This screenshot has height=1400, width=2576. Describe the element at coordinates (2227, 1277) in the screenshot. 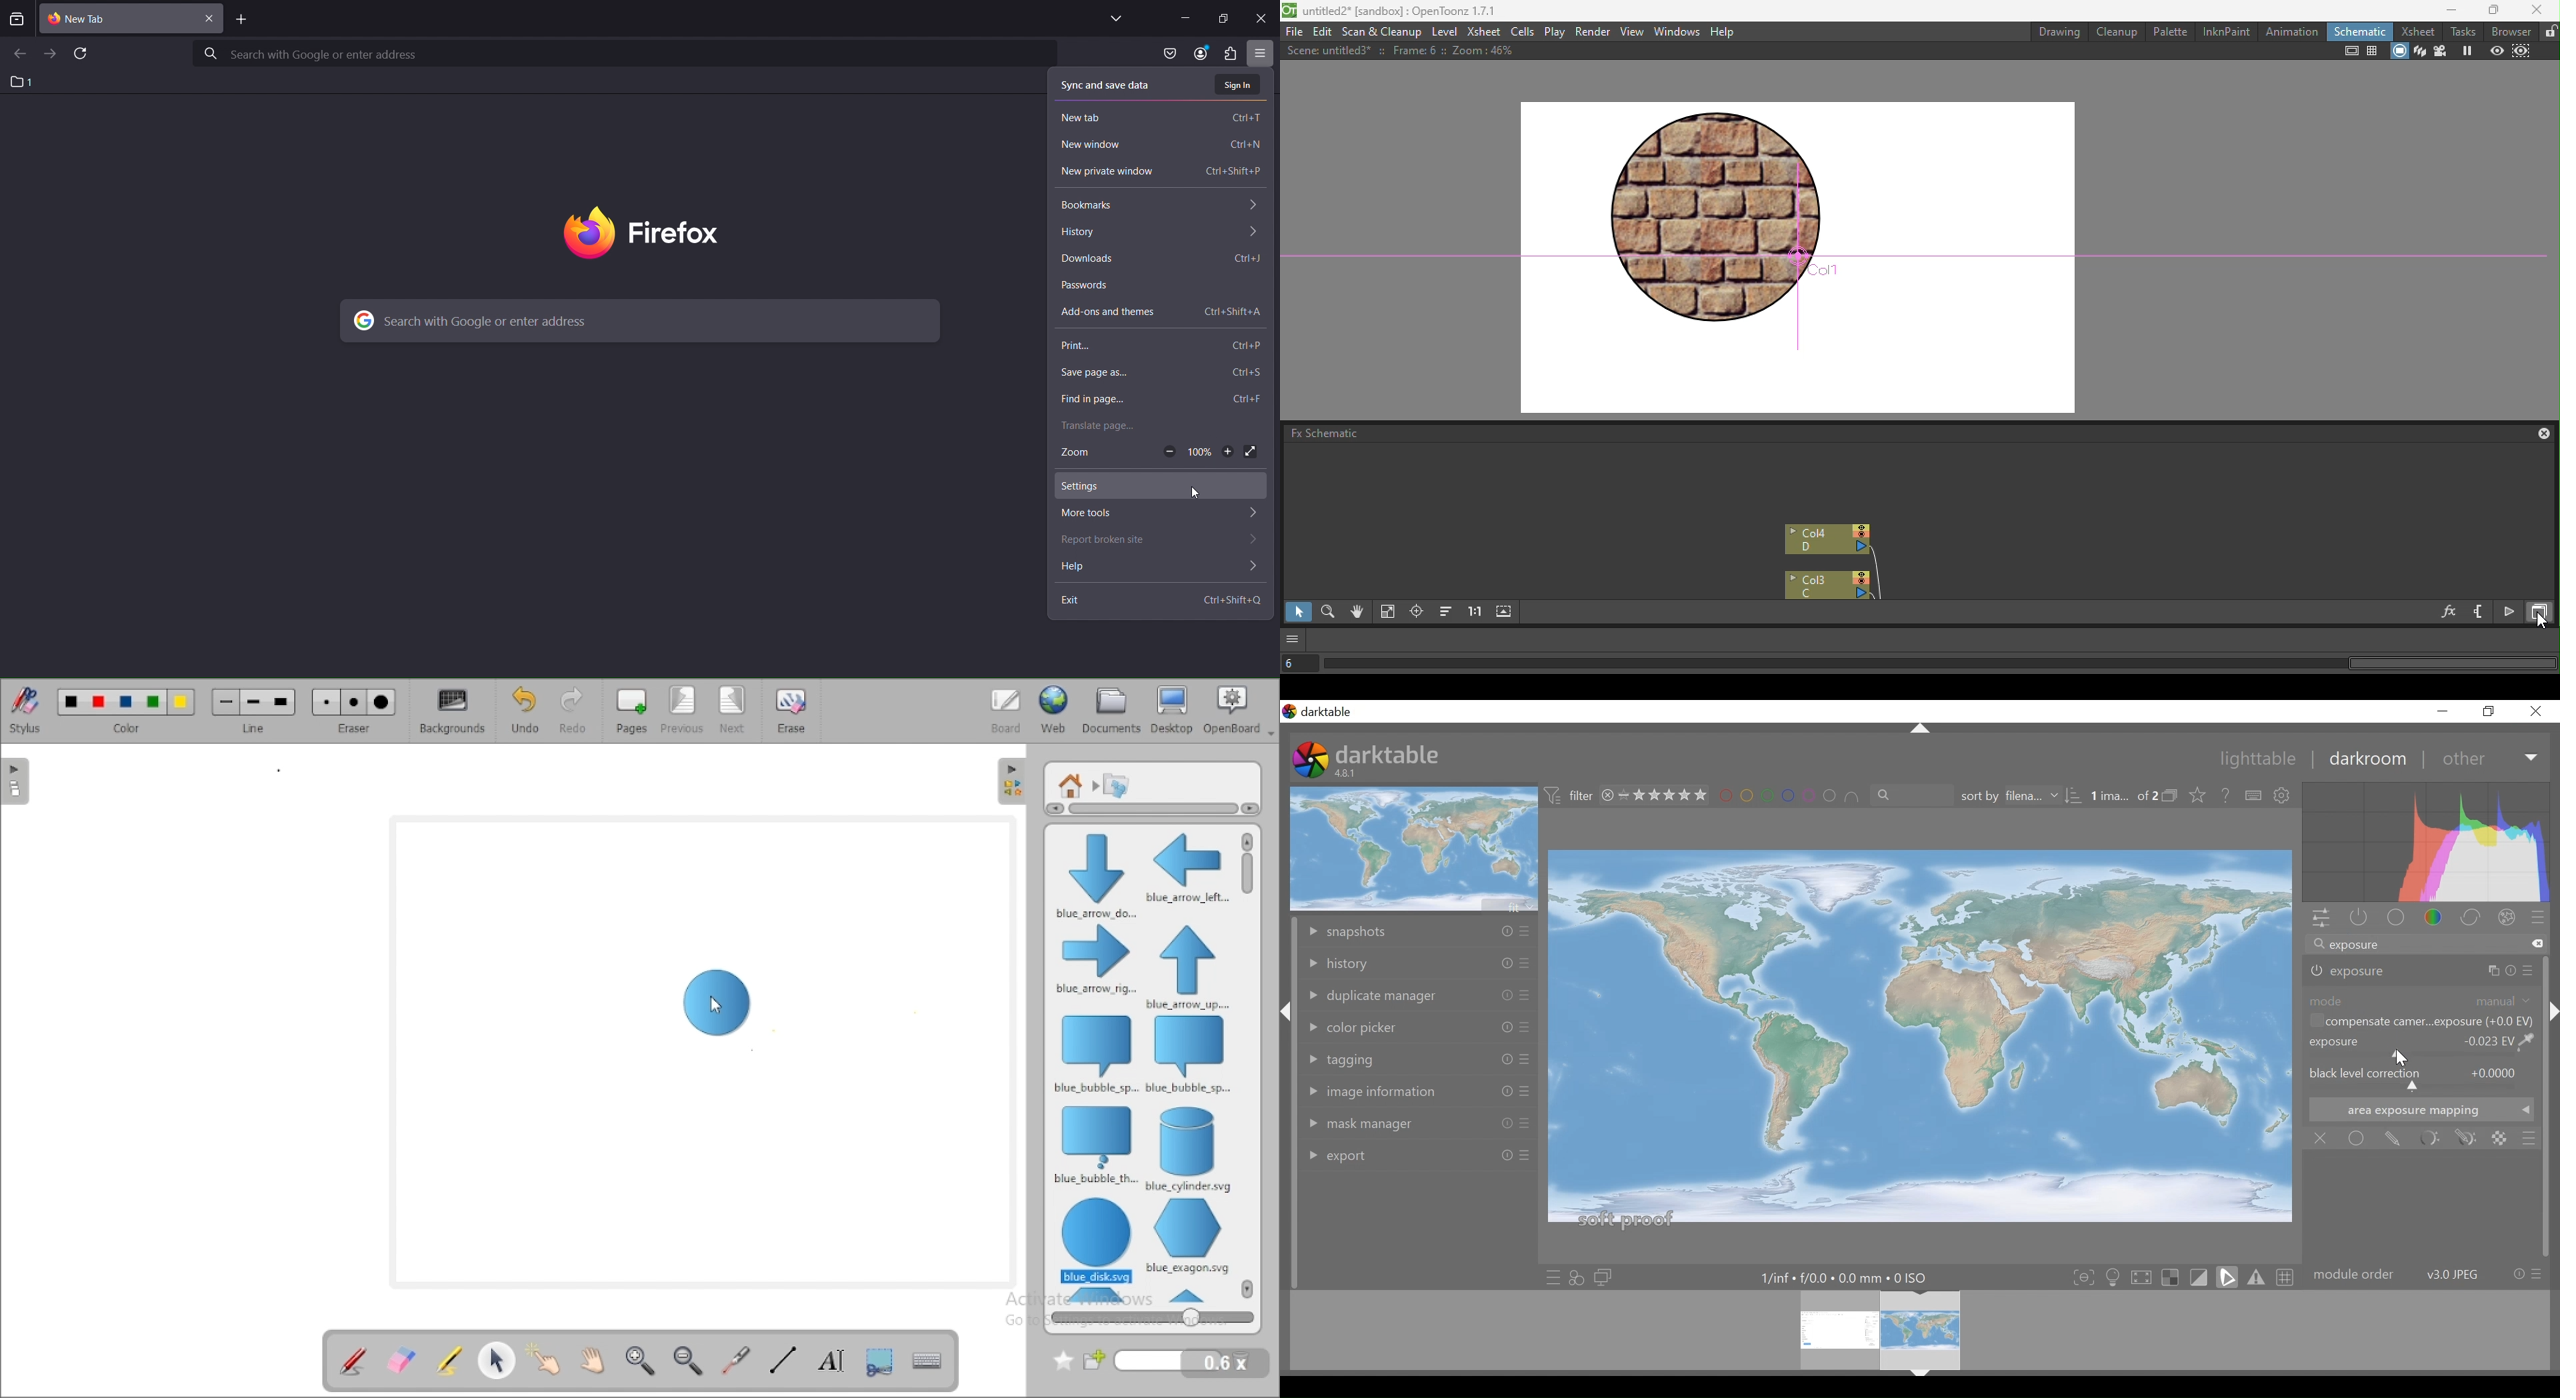

I see `toggle soft-proofing ` at that location.